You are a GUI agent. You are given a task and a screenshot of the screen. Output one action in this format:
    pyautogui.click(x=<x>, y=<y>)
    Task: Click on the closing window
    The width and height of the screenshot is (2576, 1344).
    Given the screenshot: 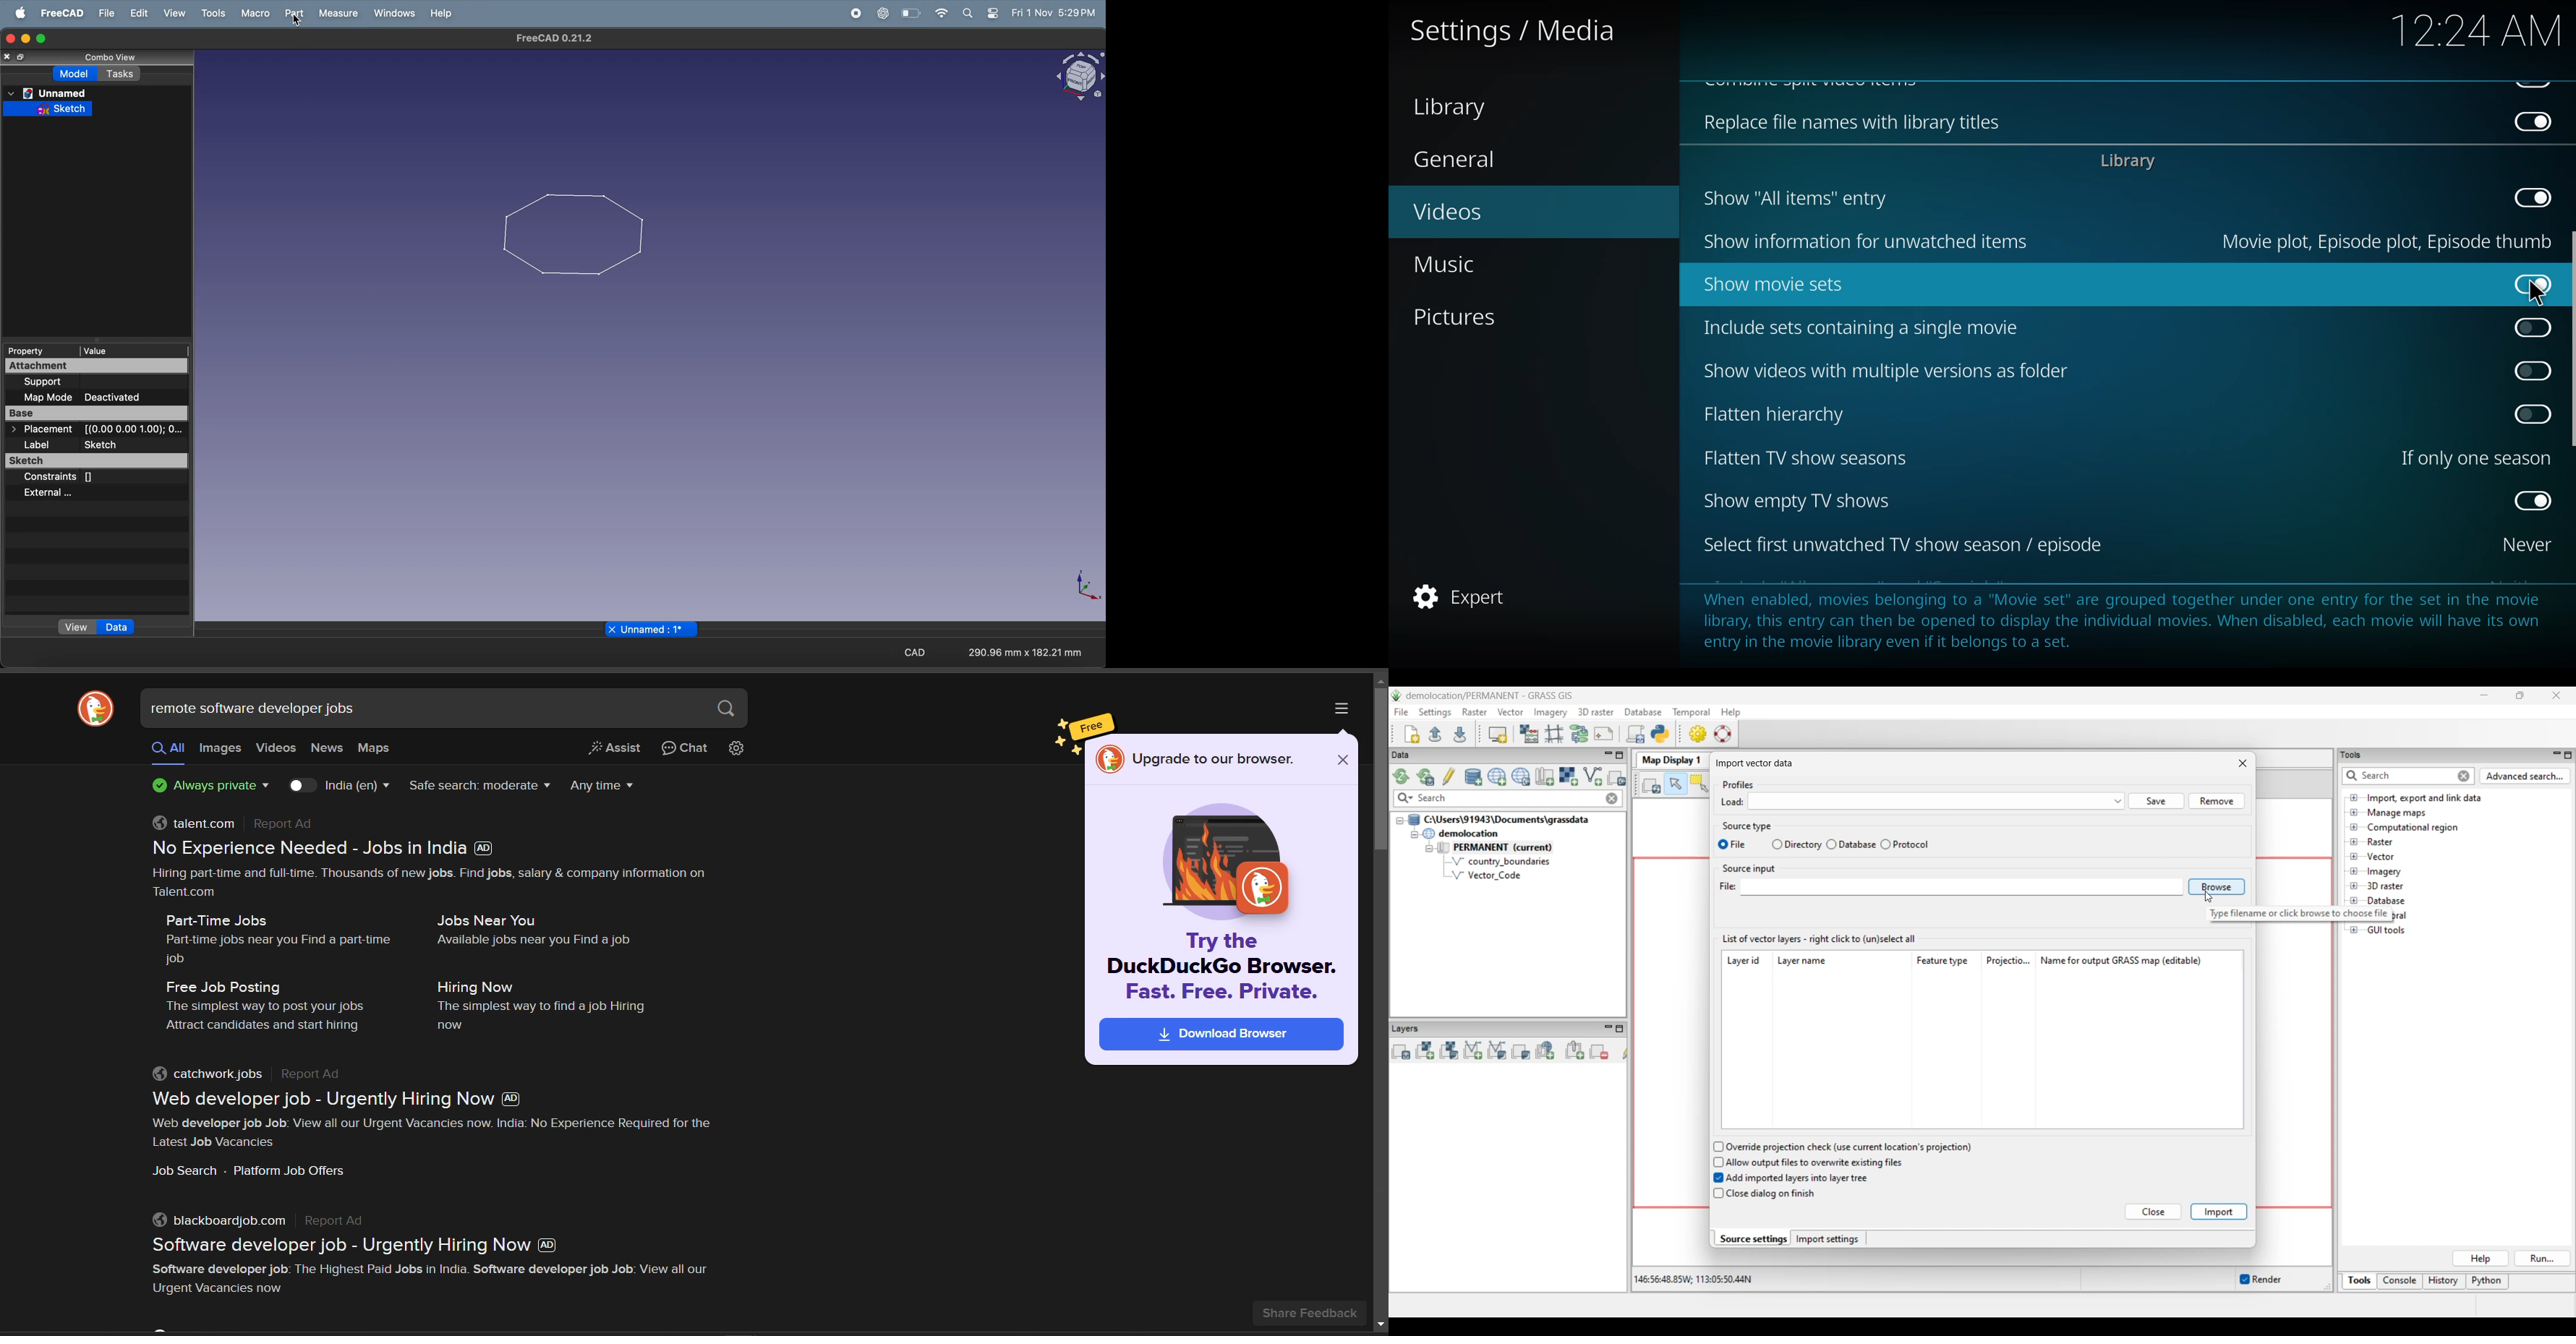 What is the action you would take?
    pyautogui.click(x=11, y=39)
    